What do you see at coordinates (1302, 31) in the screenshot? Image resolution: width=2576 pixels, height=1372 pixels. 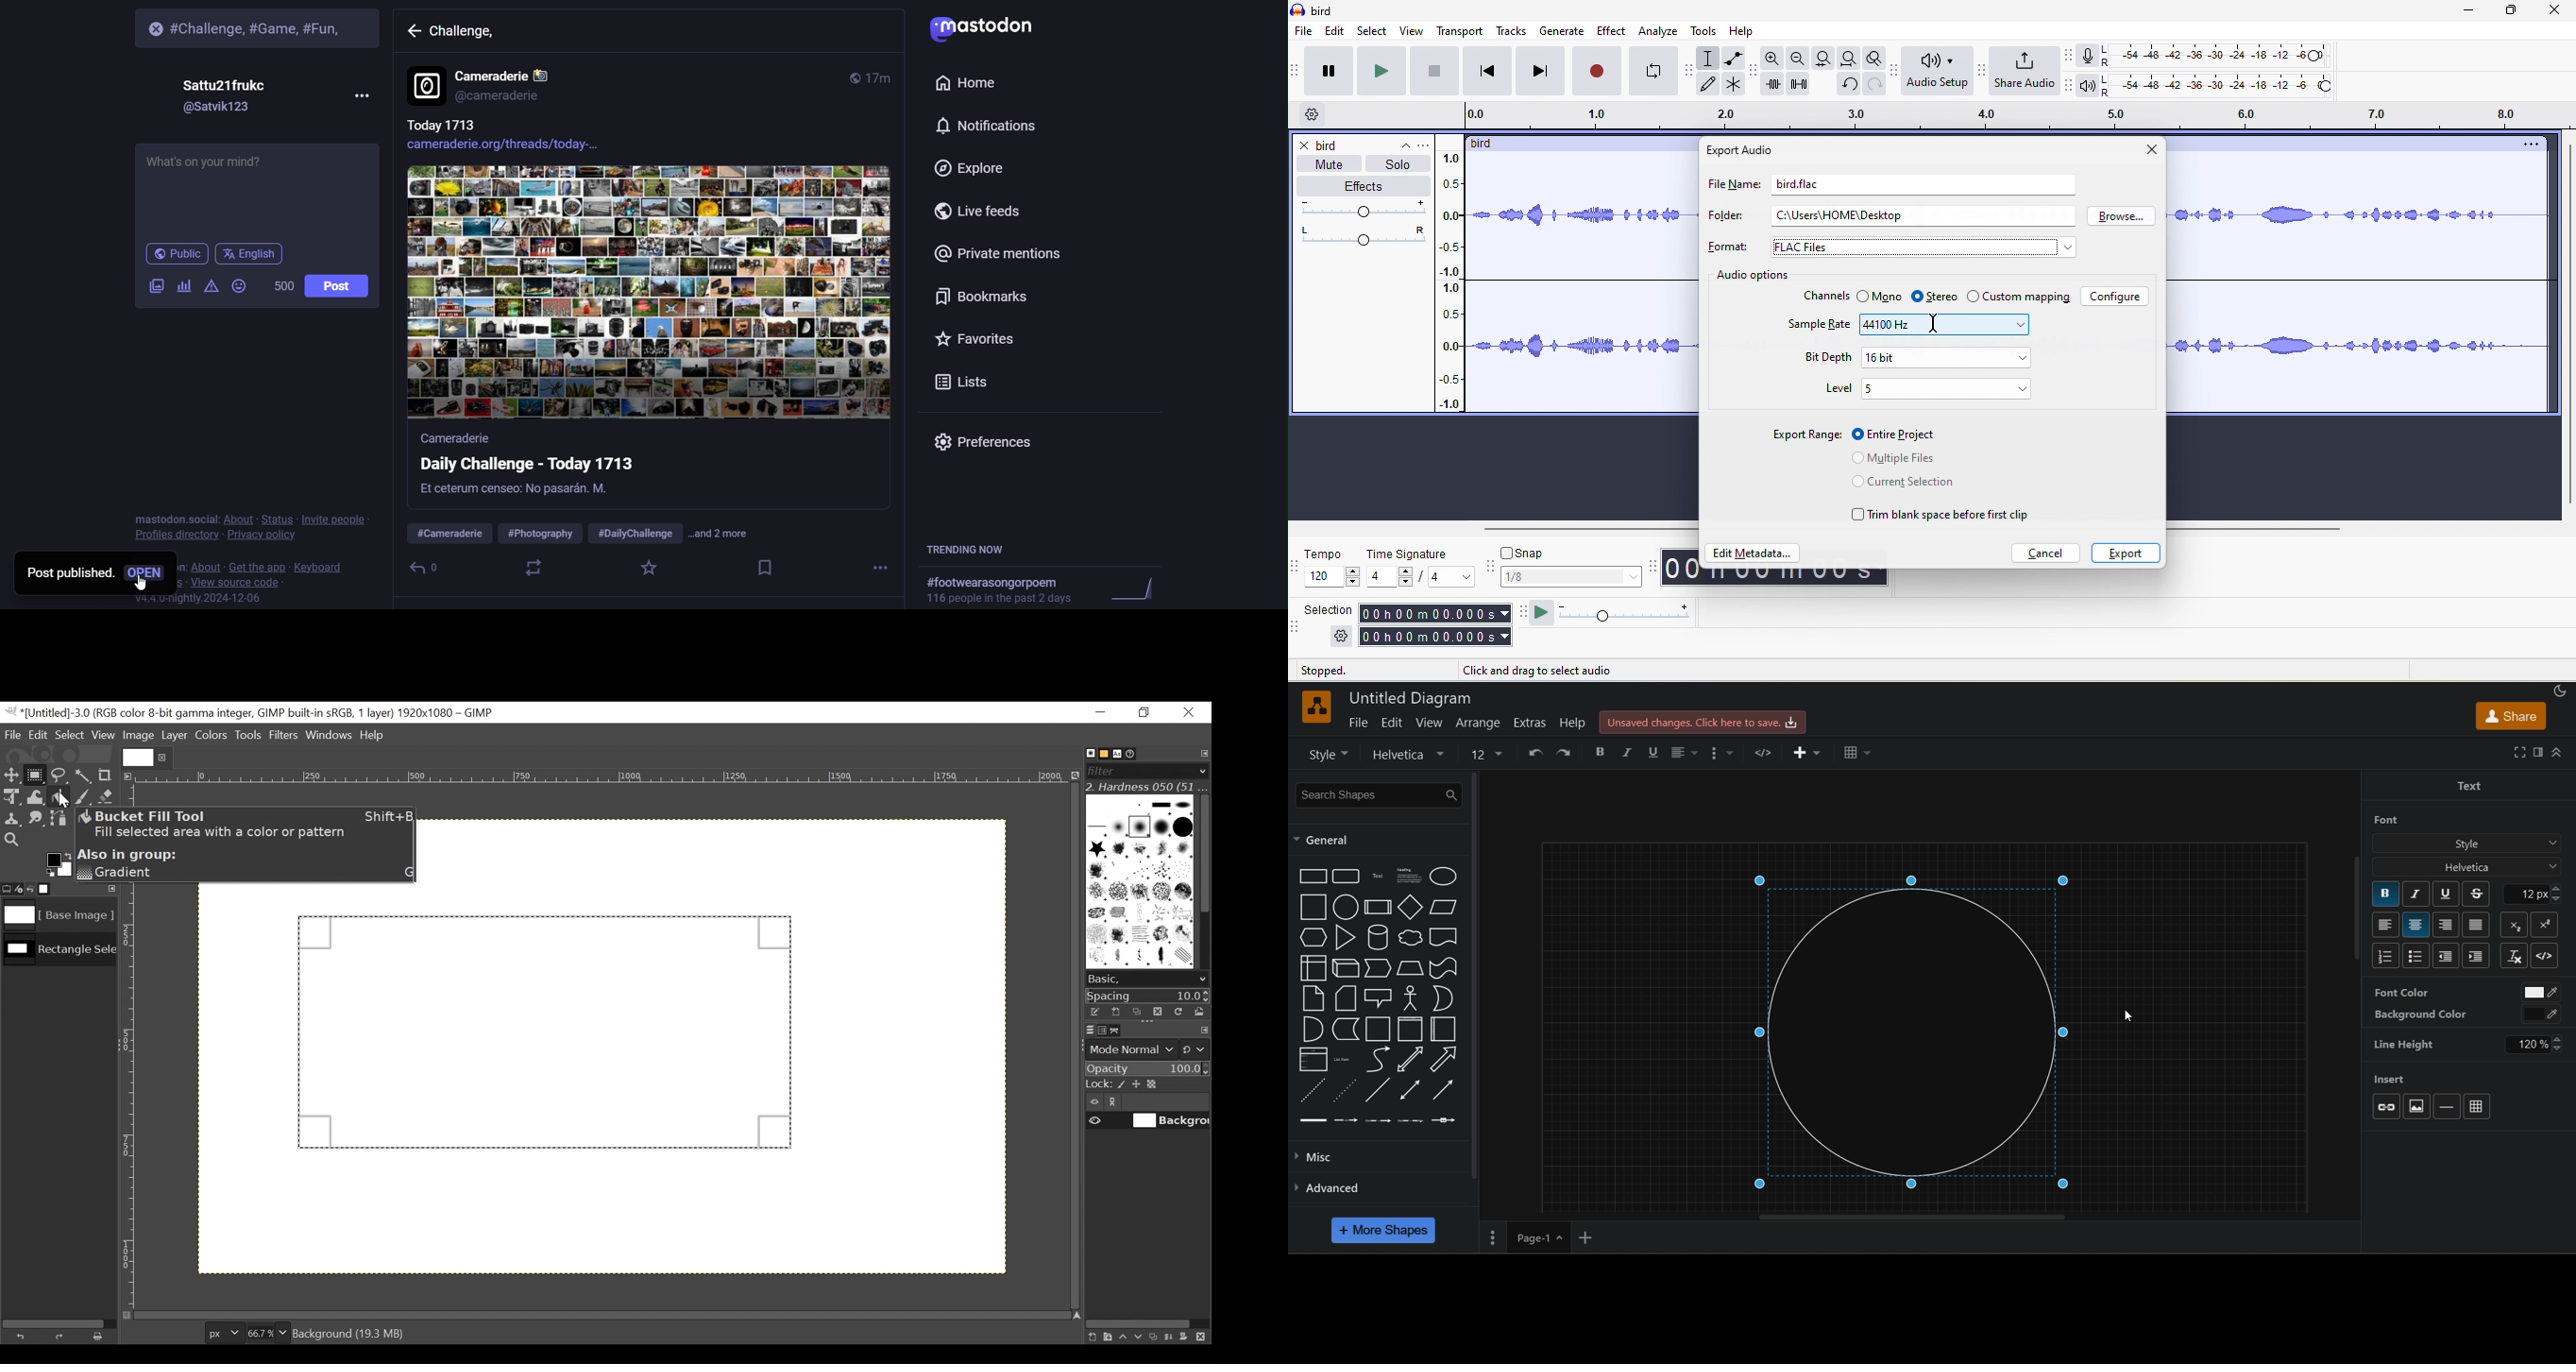 I see `file` at bounding box center [1302, 31].